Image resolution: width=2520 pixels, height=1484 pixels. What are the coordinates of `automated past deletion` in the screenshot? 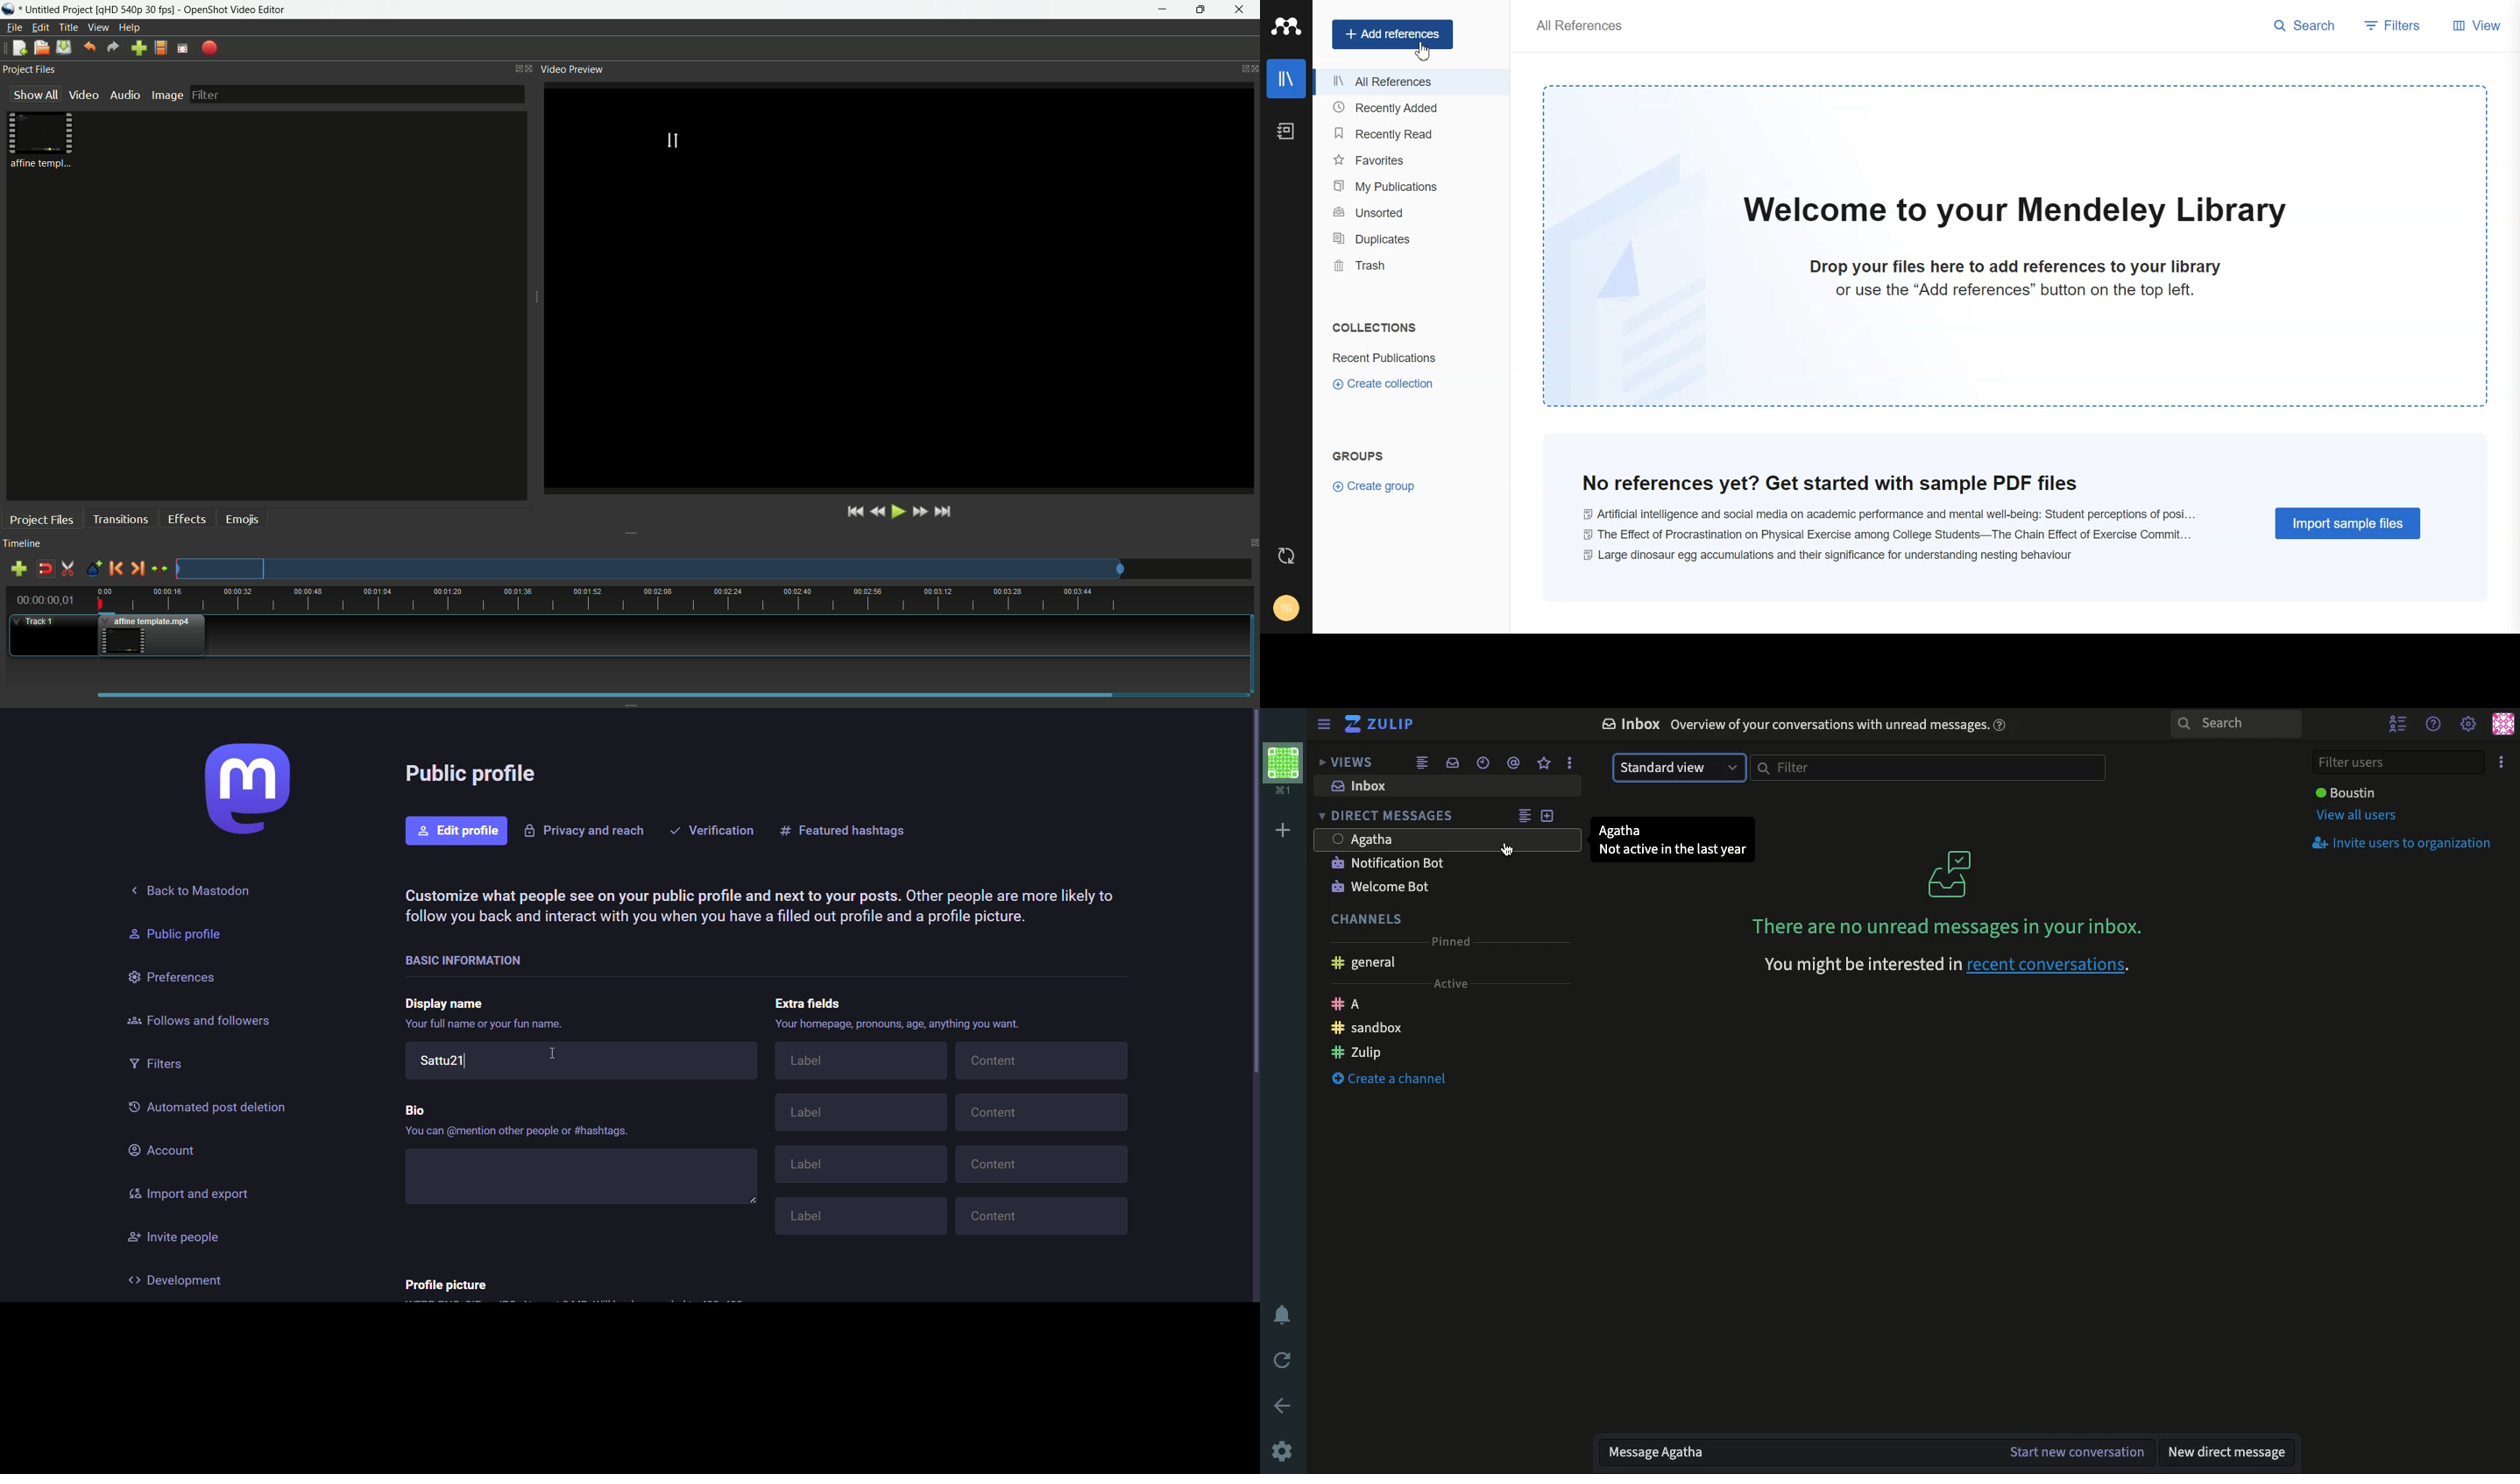 It's located at (206, 1110).